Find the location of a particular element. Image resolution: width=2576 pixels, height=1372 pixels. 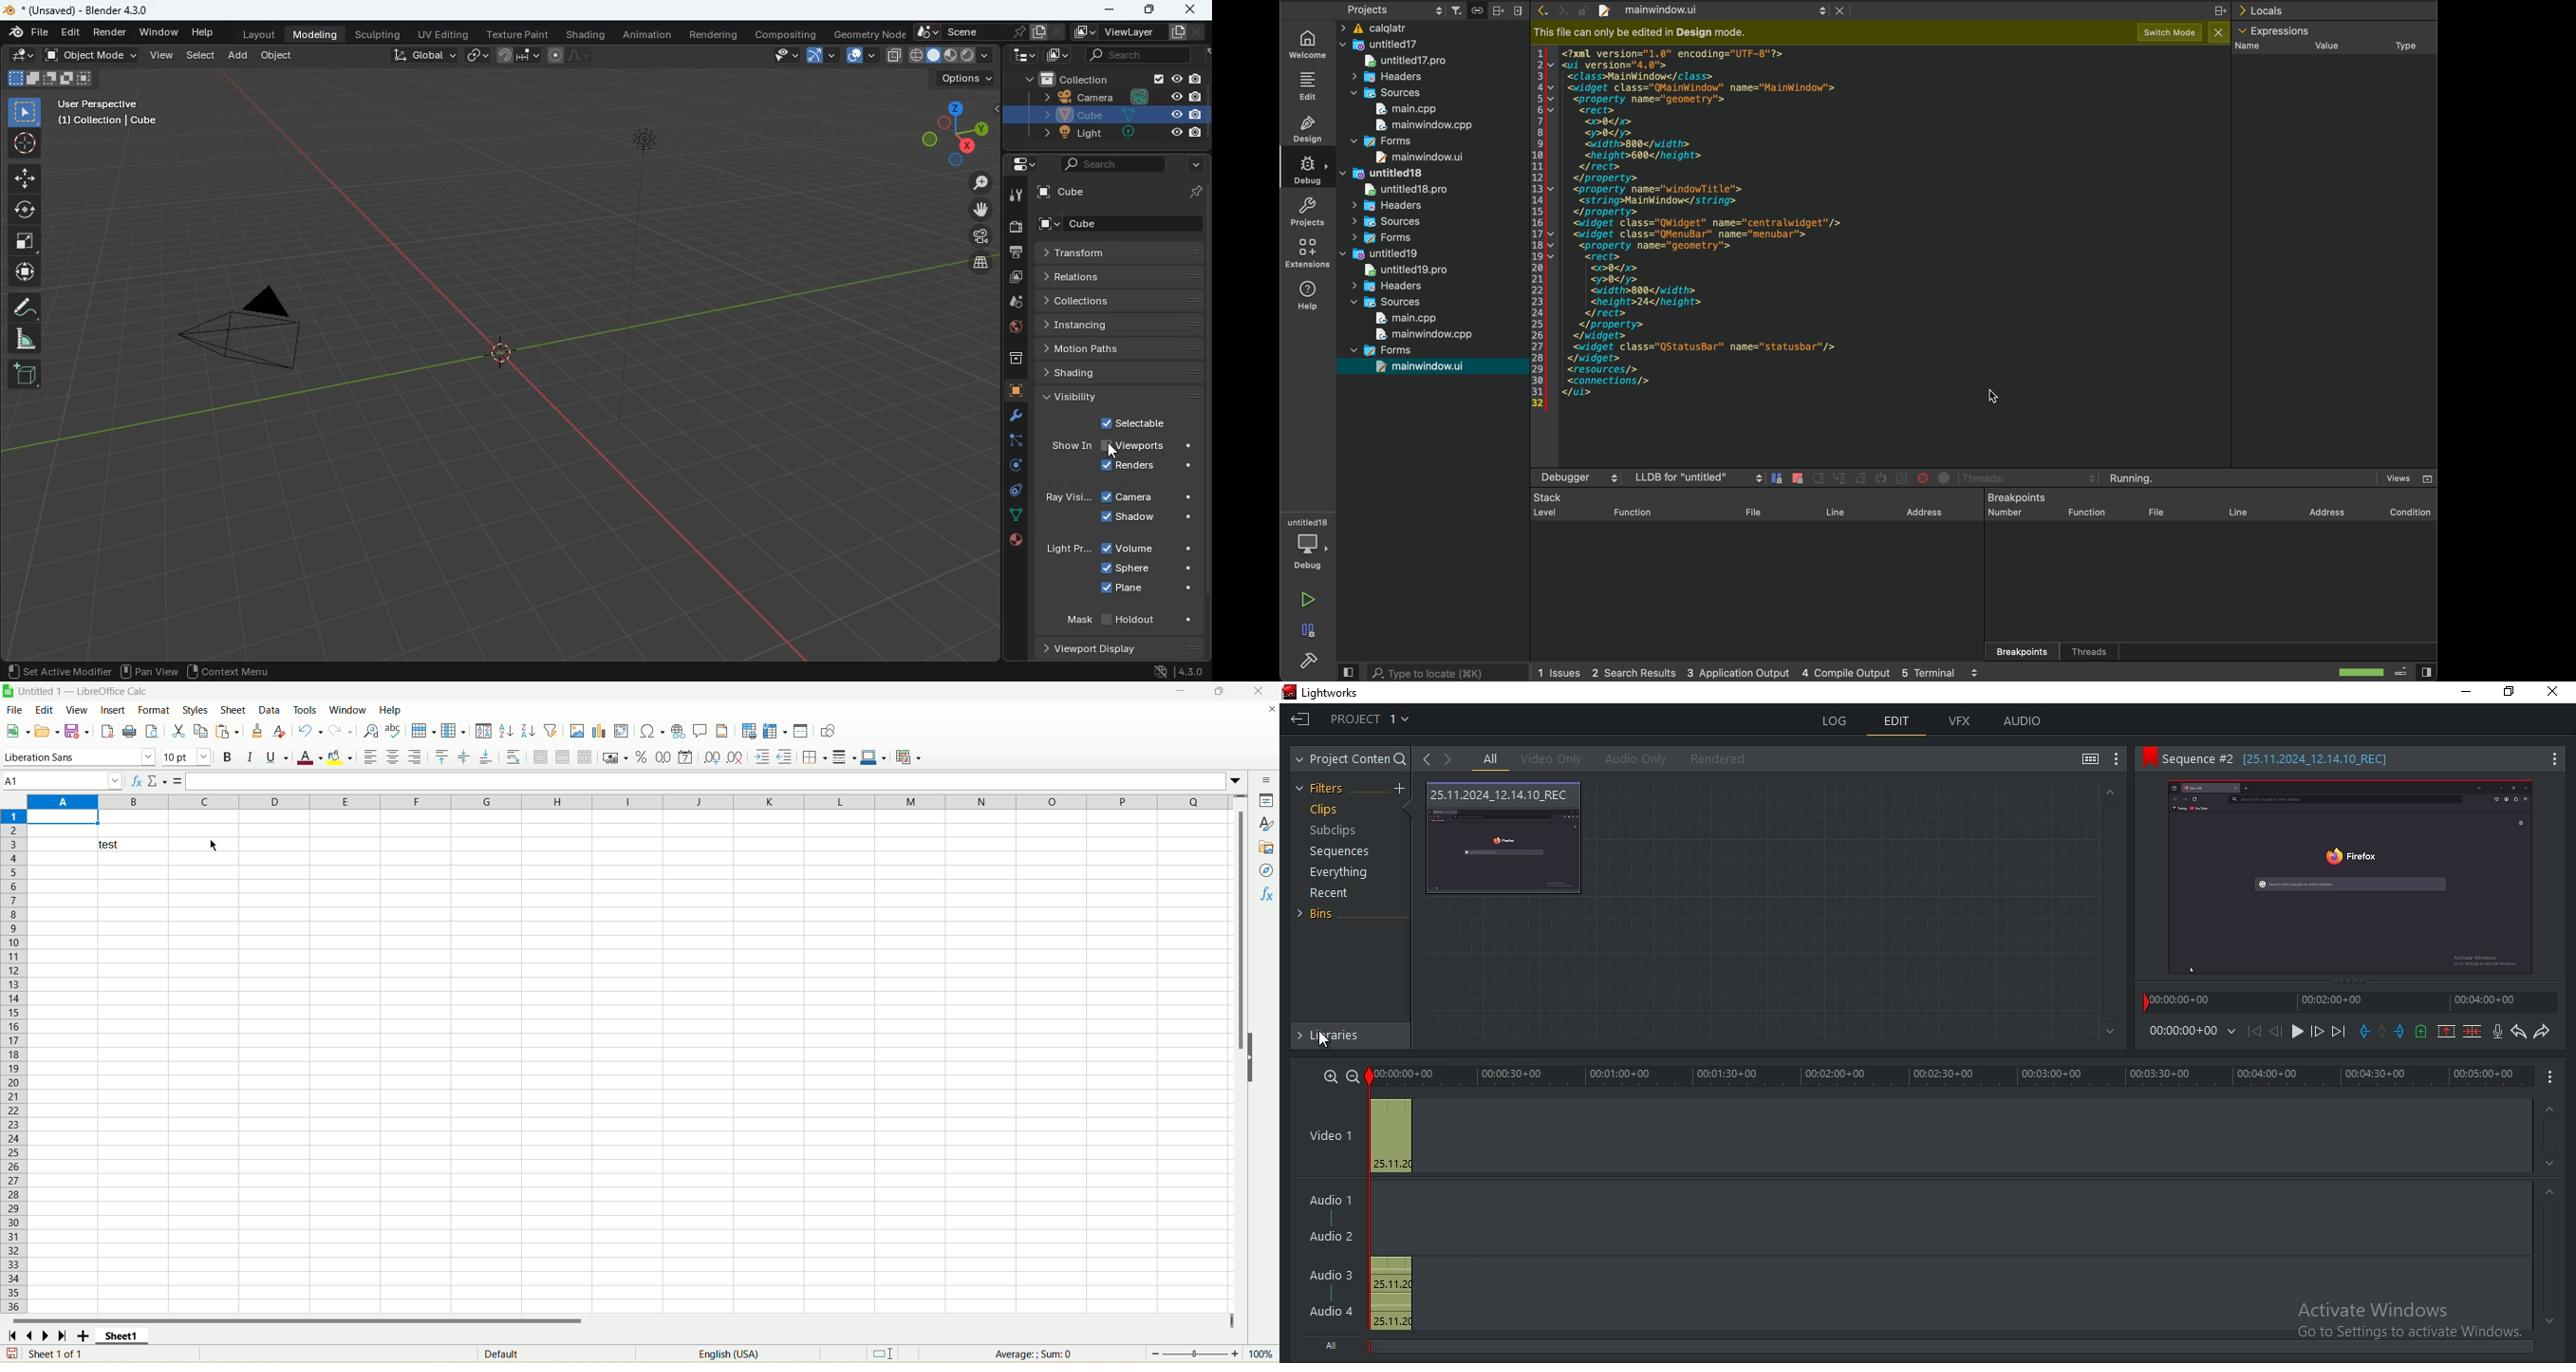

sort ascending is located at coordinates (507, 731).